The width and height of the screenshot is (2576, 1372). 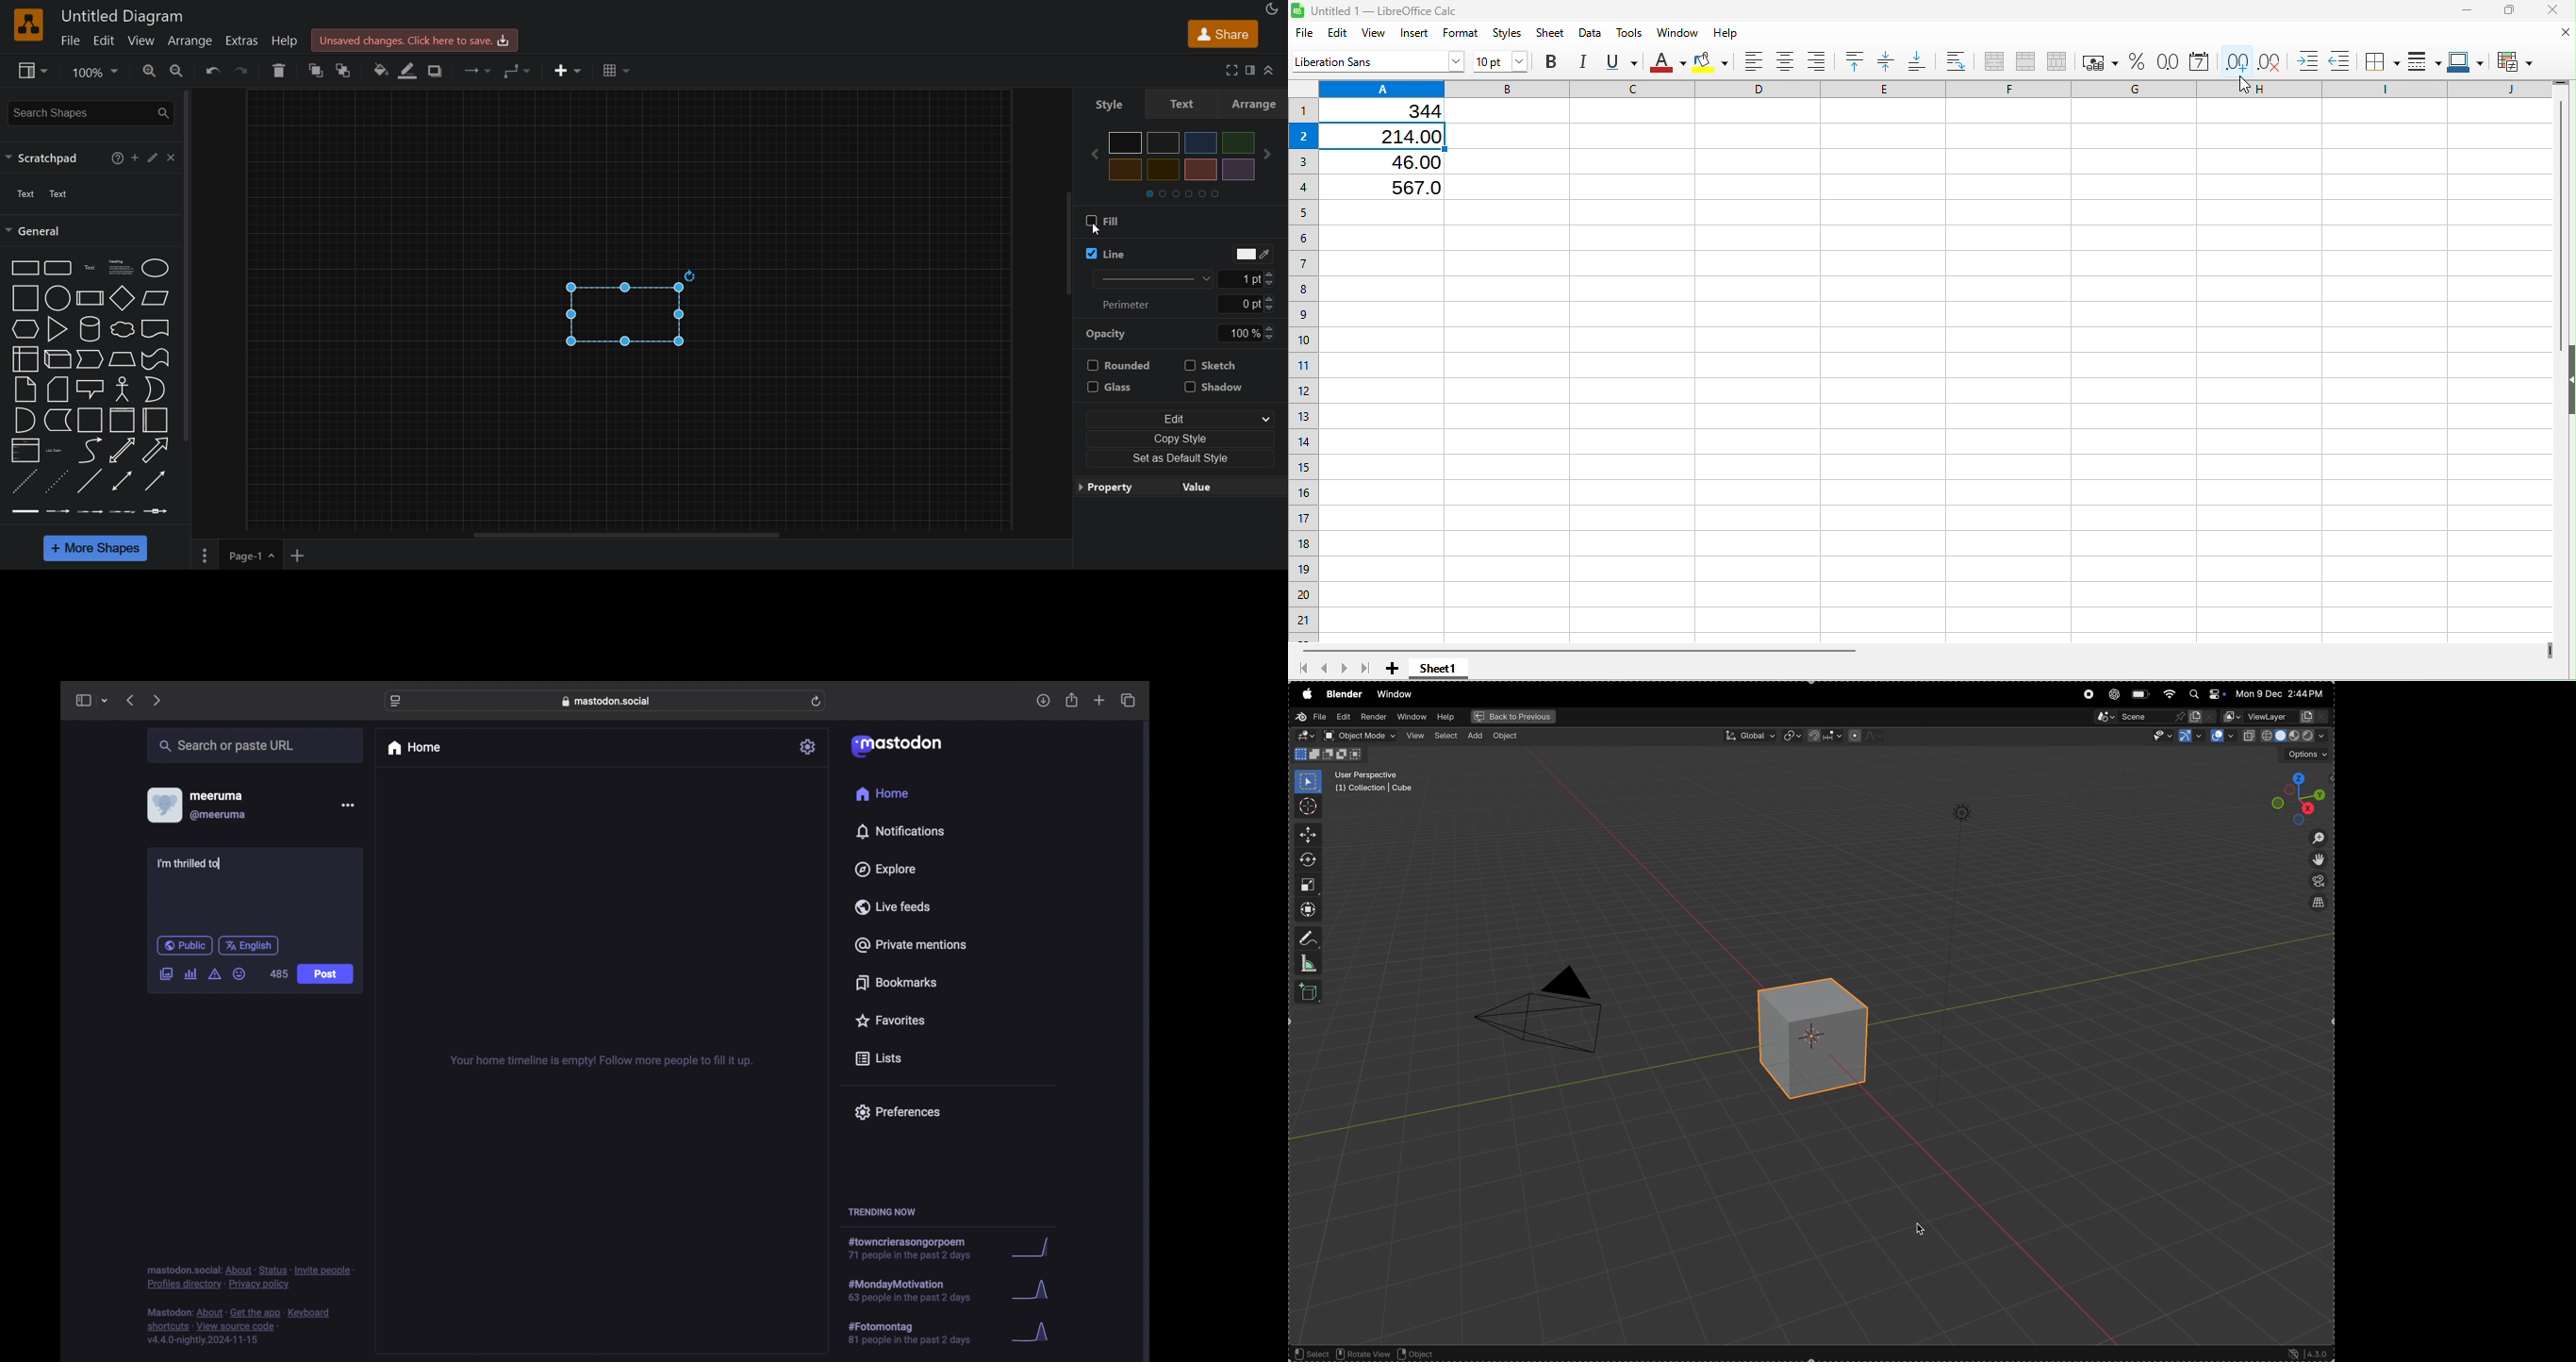 What do you see at coordinates (58, 299) in the screenshot?
I see `circle` at bounding box center [58, 299].